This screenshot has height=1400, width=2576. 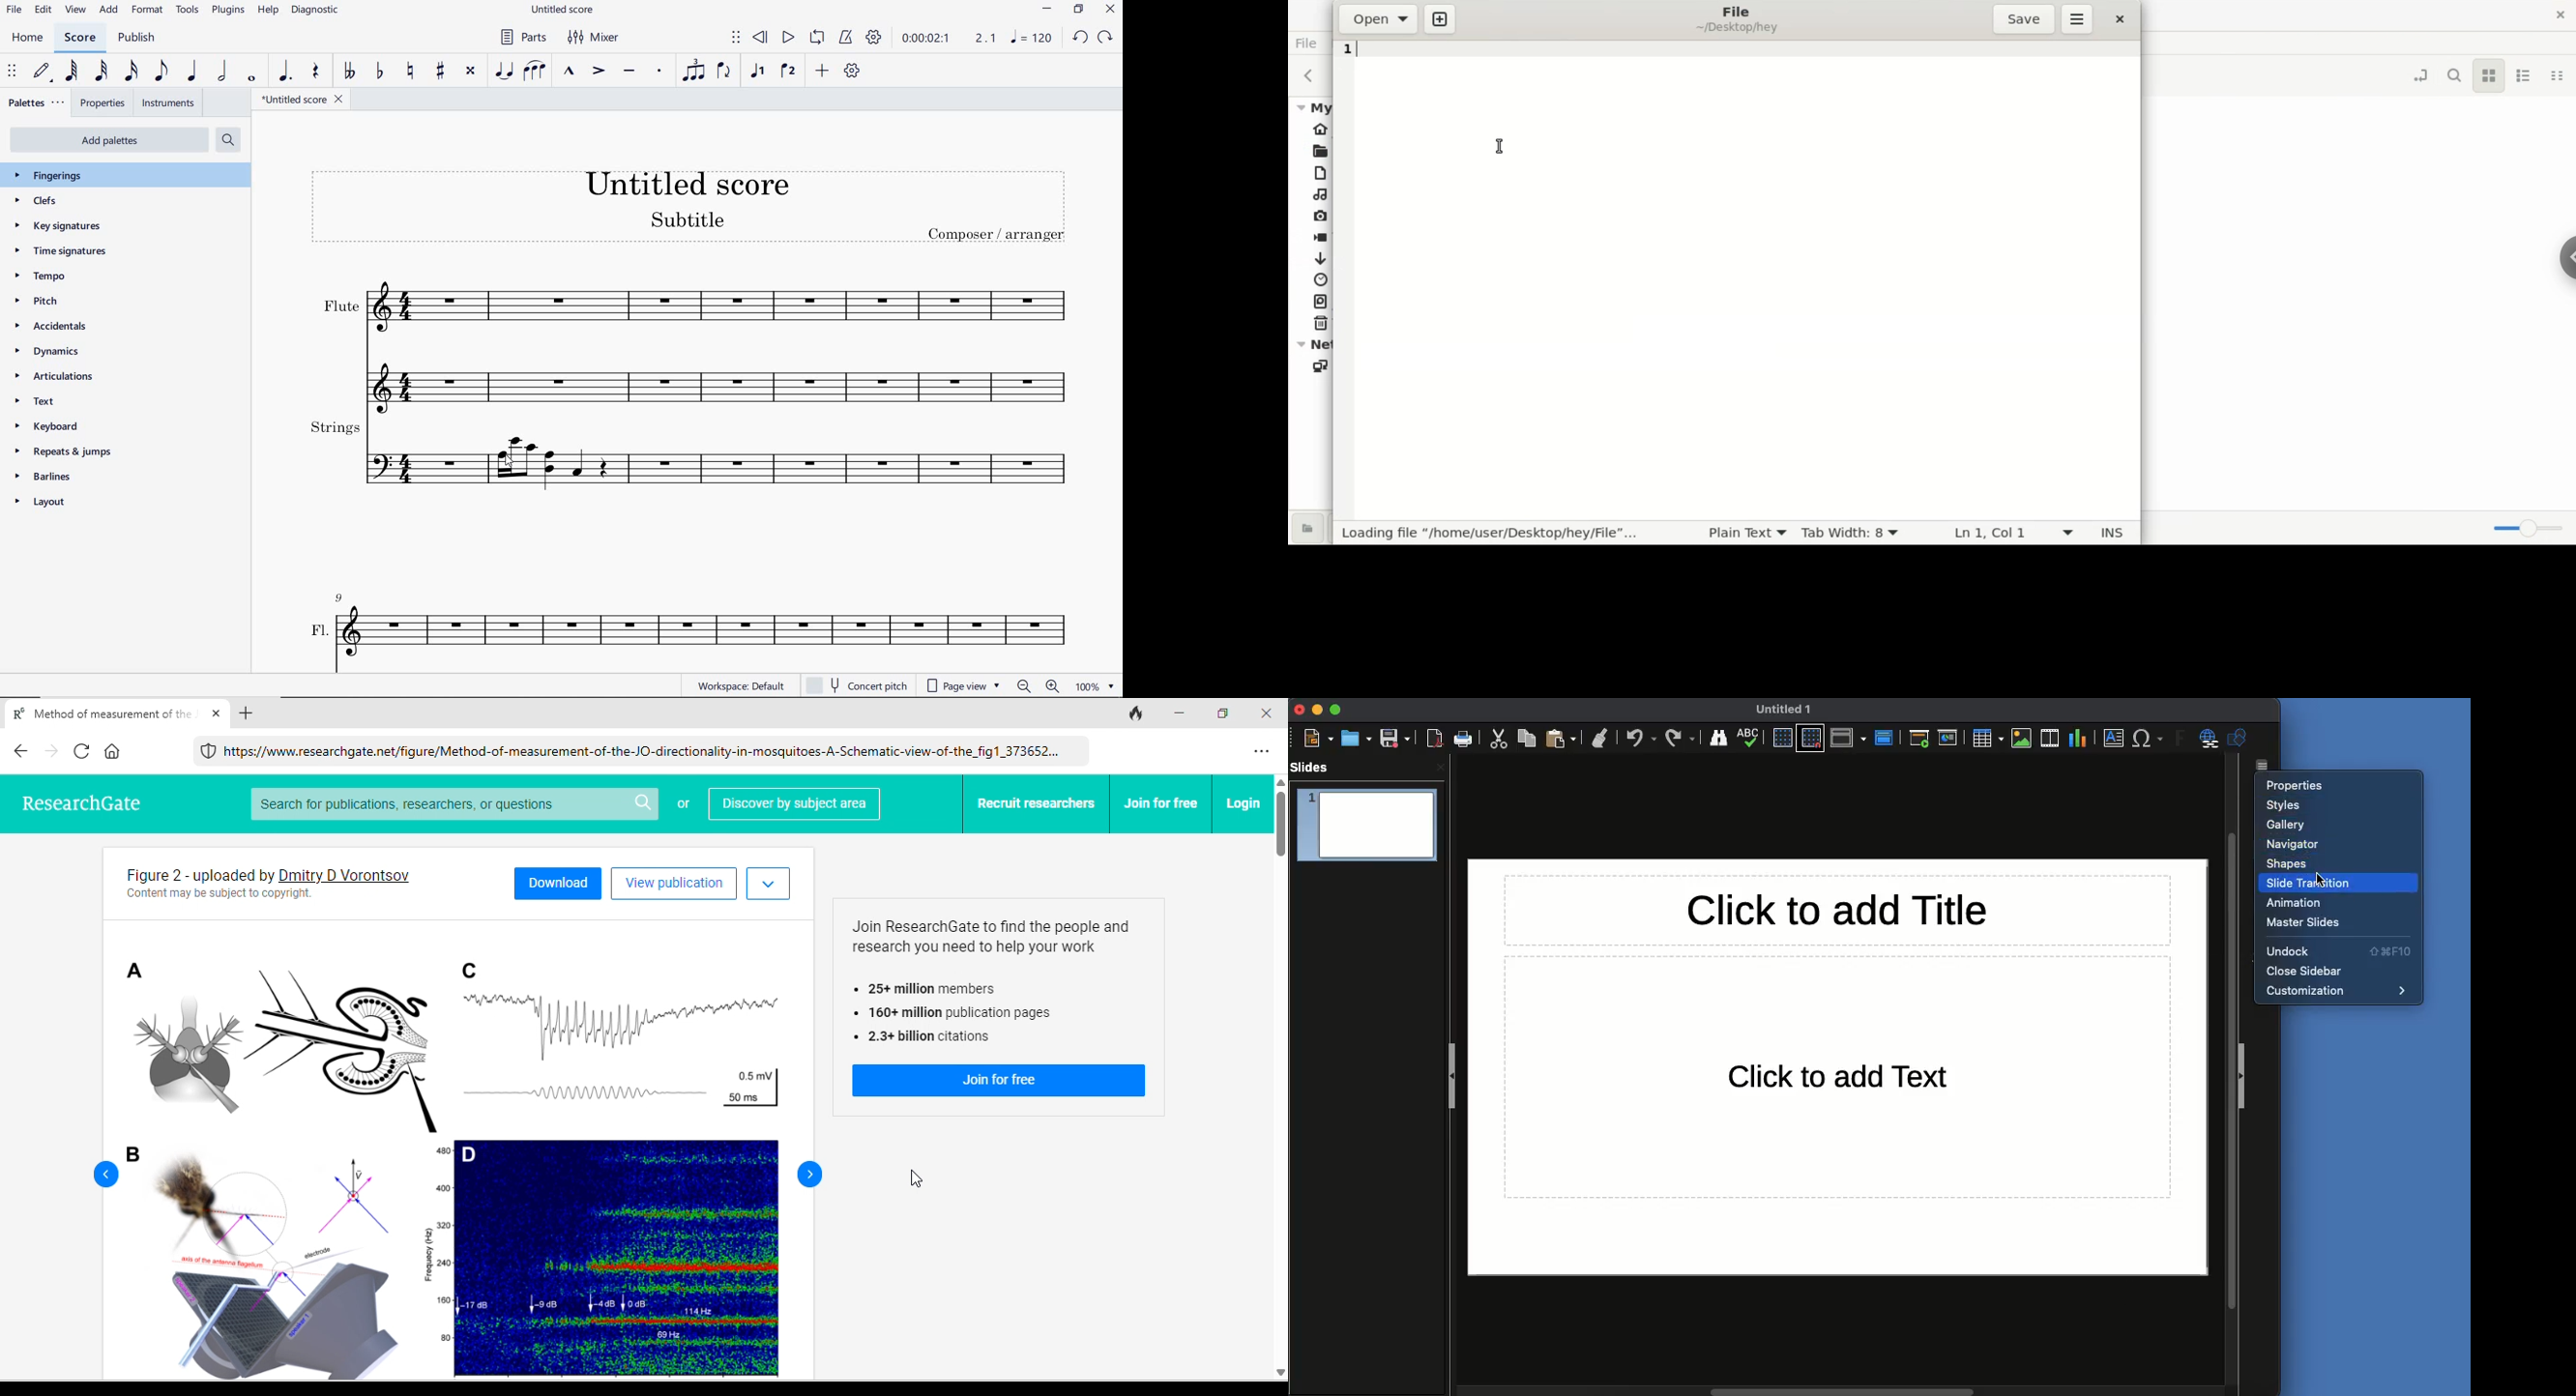 I want to click on Fl., so click(x=694, y=620).